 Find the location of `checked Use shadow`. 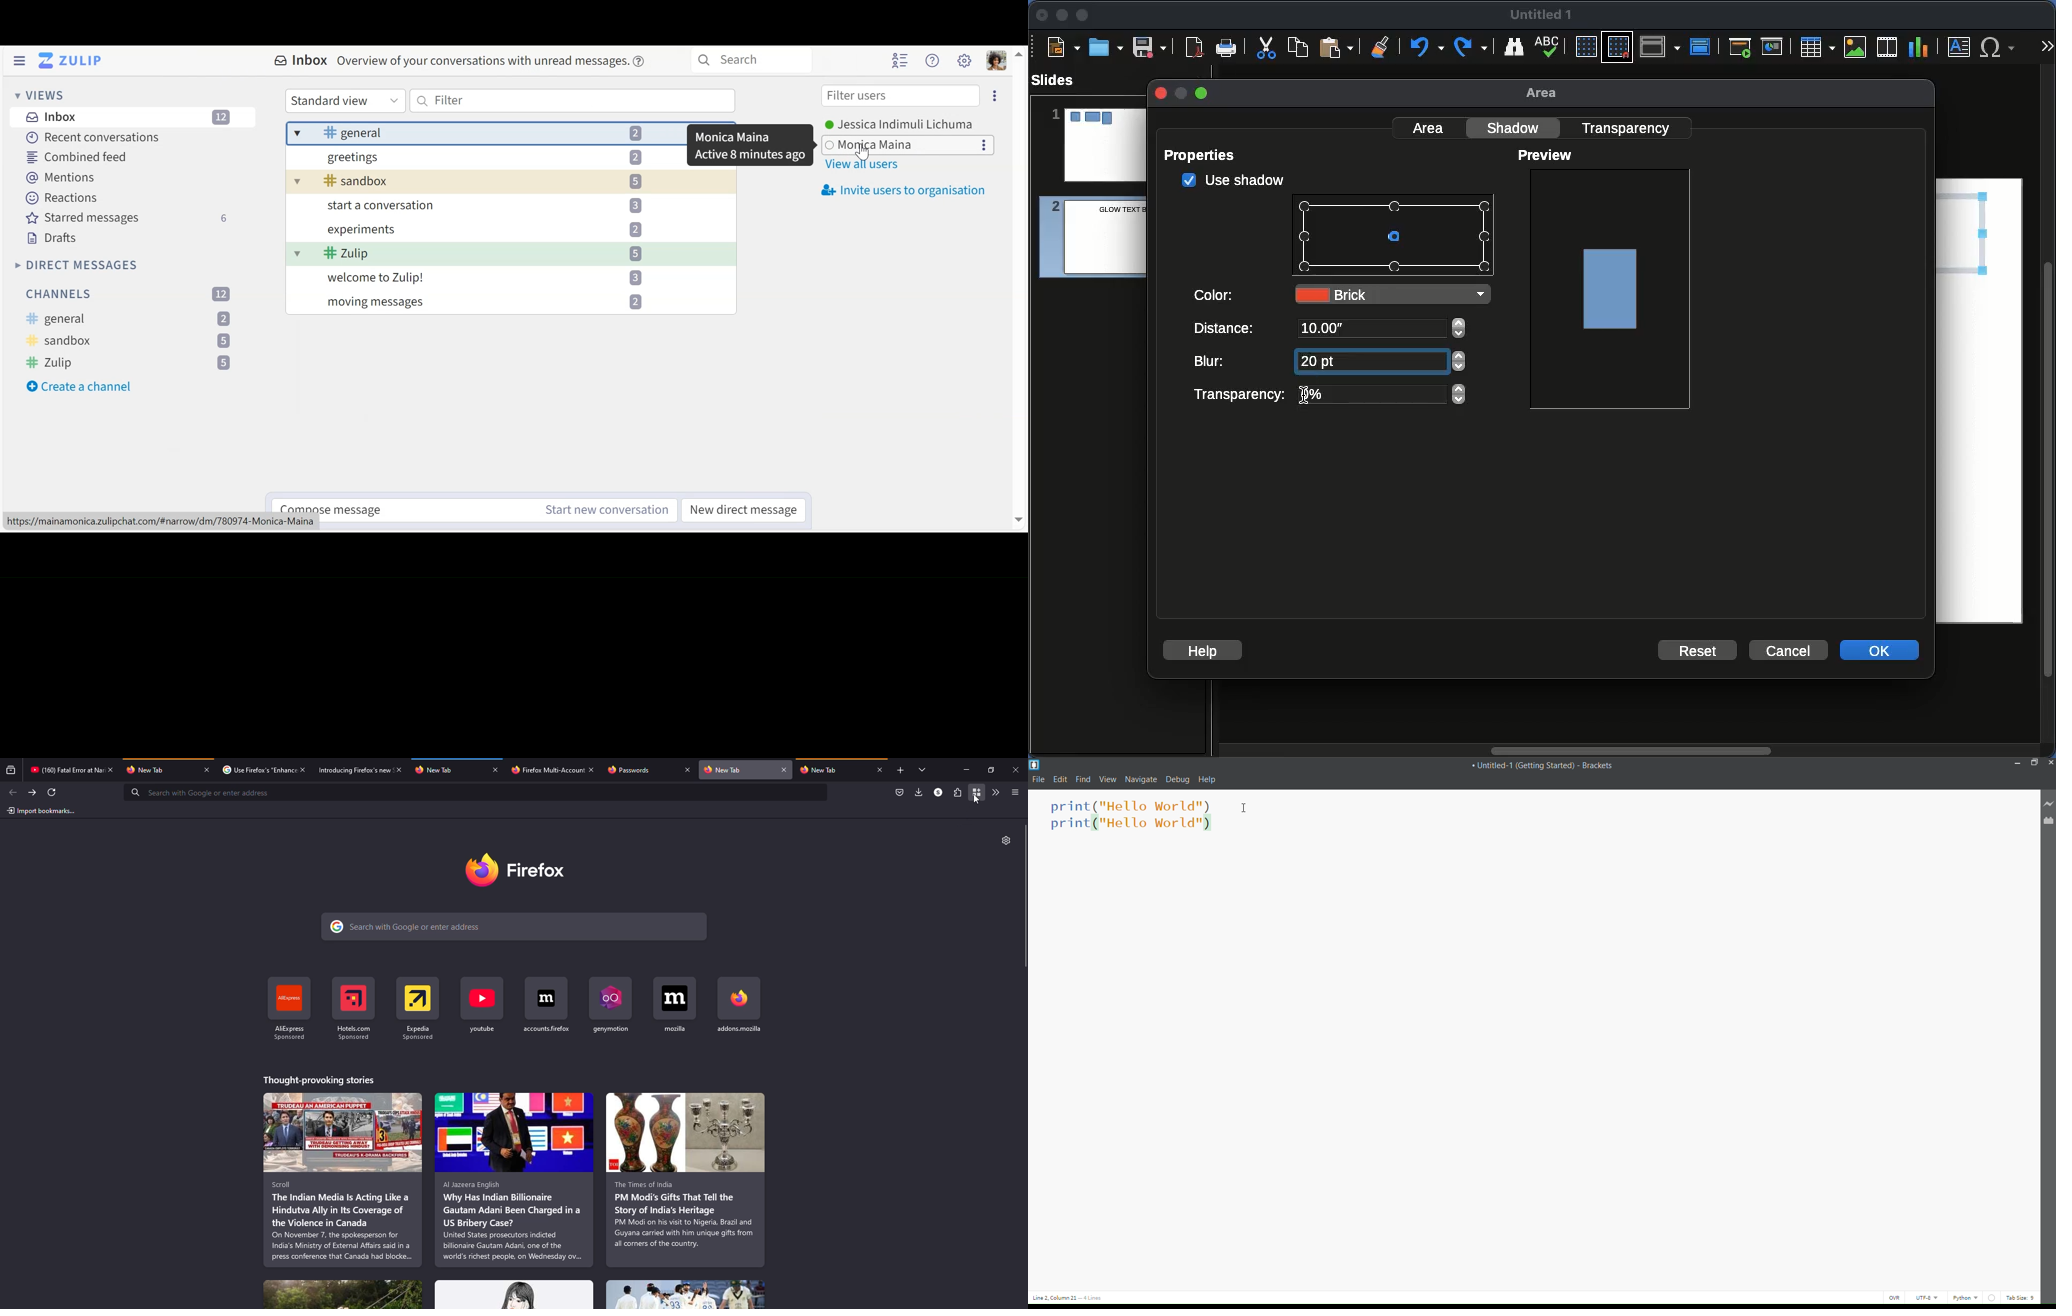

checked Use shadow is located at coordinates (1234, 180).